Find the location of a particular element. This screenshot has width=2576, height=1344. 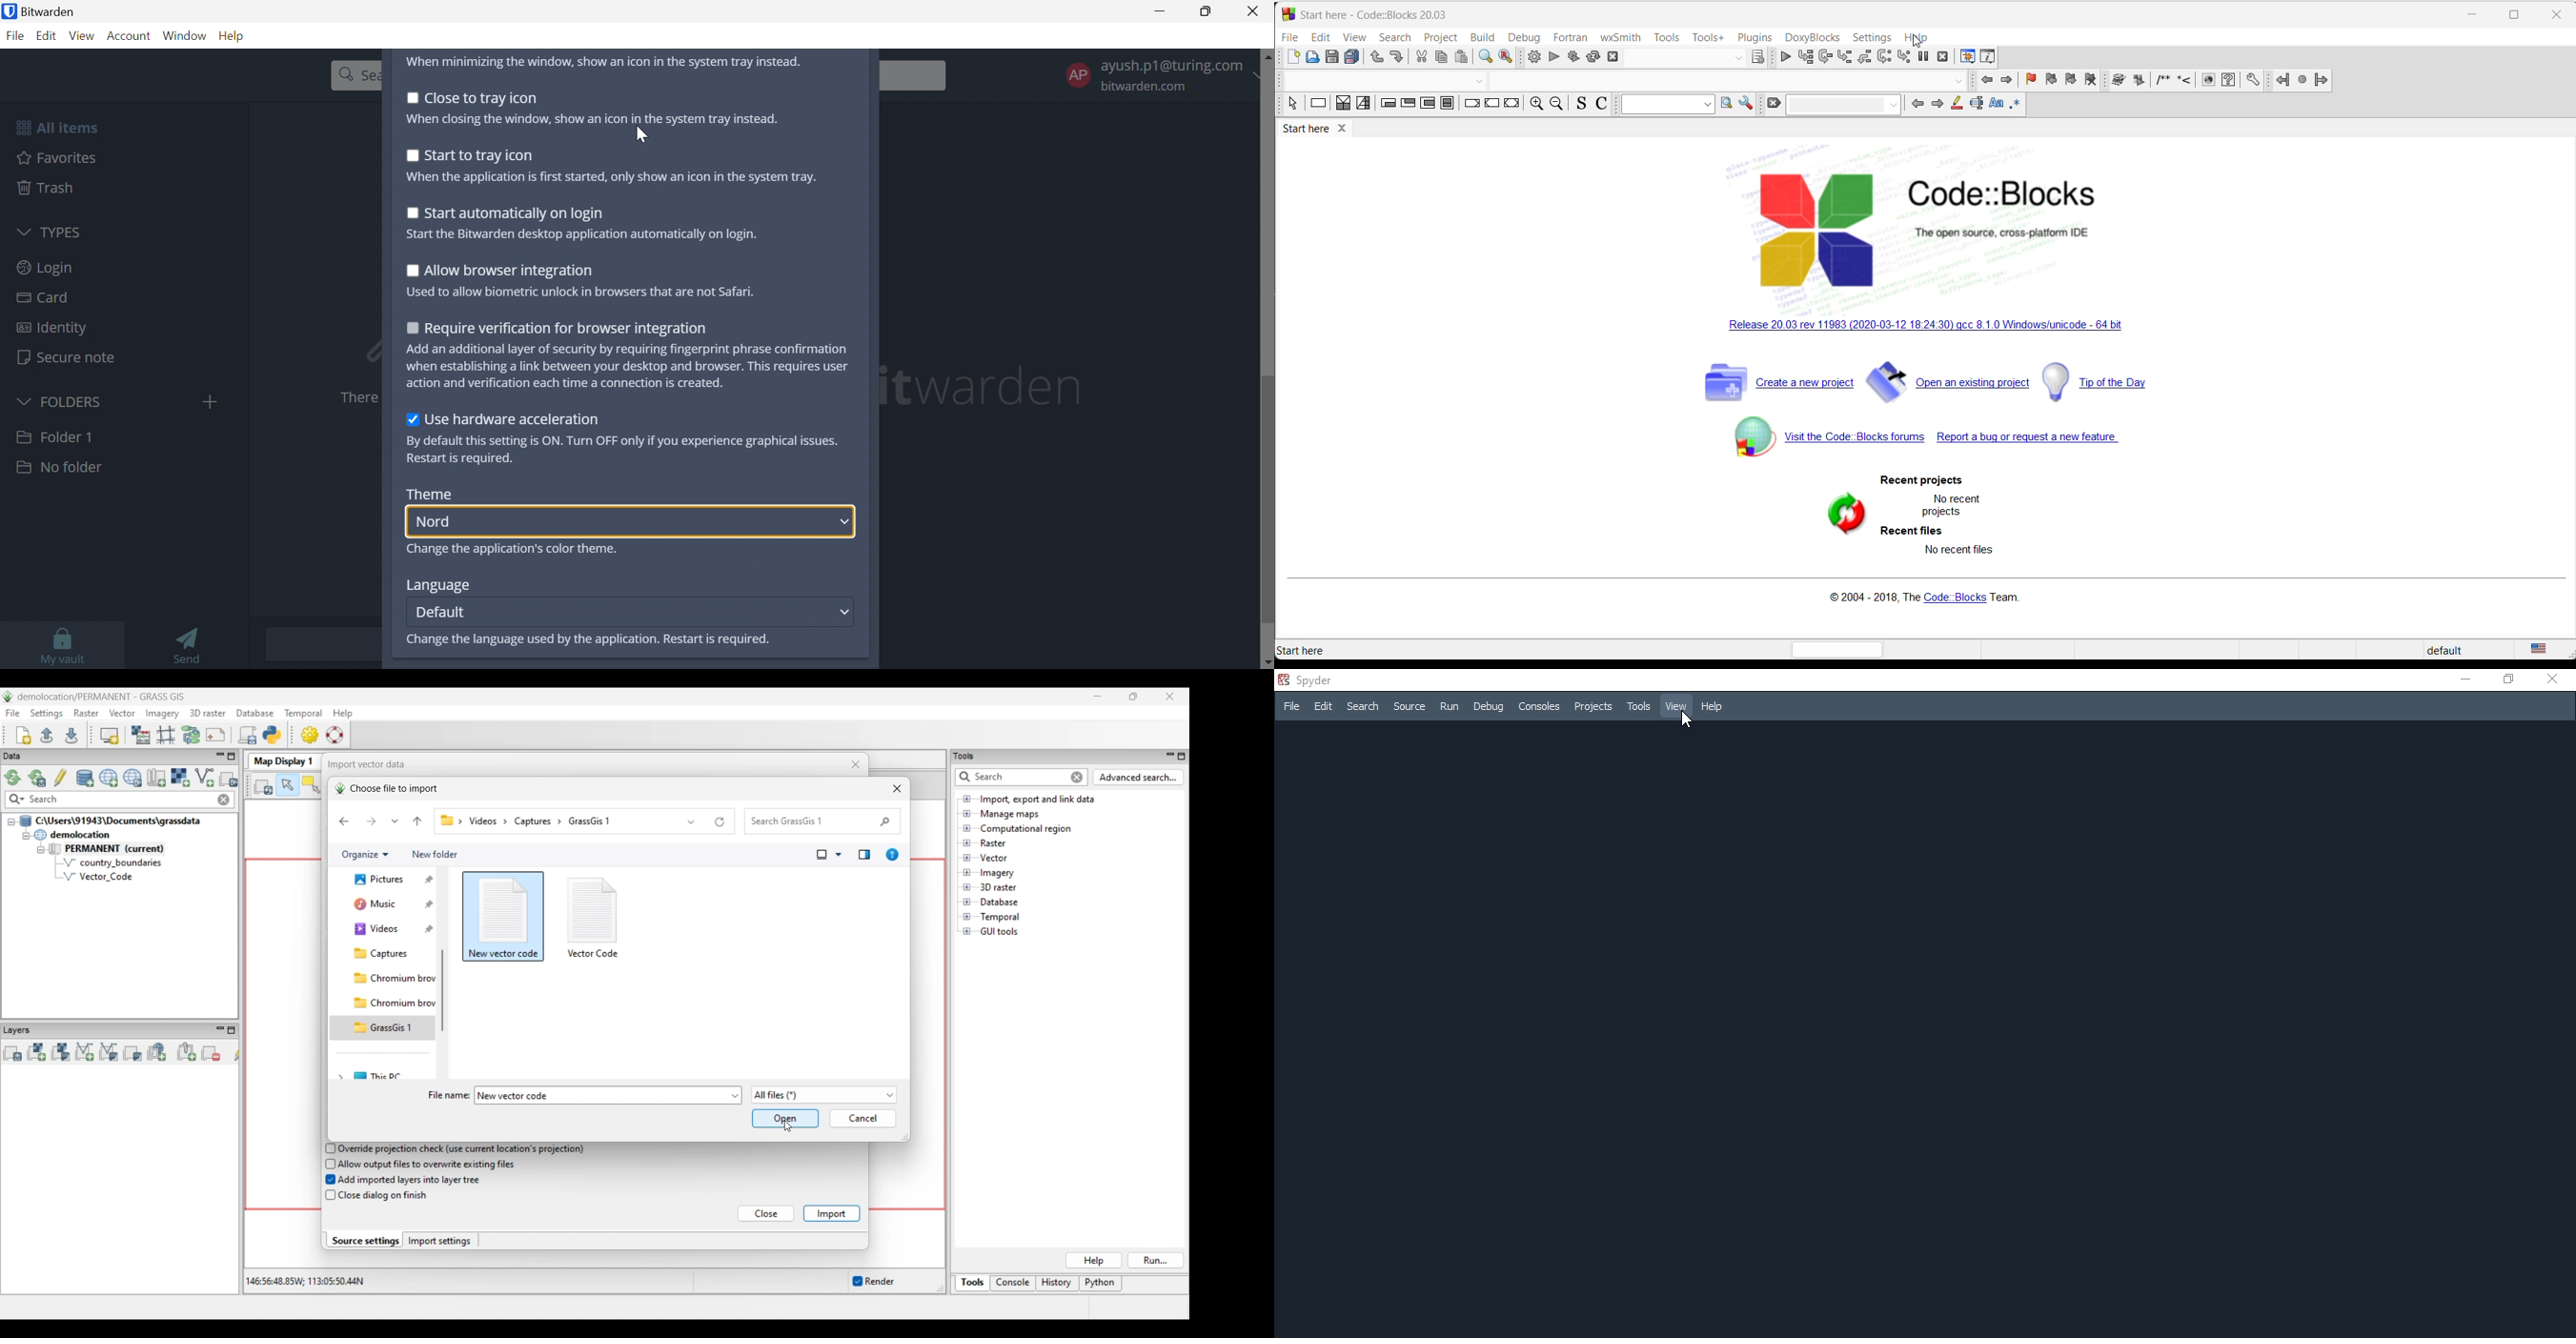

settings is located at coordinates (1870, 39).